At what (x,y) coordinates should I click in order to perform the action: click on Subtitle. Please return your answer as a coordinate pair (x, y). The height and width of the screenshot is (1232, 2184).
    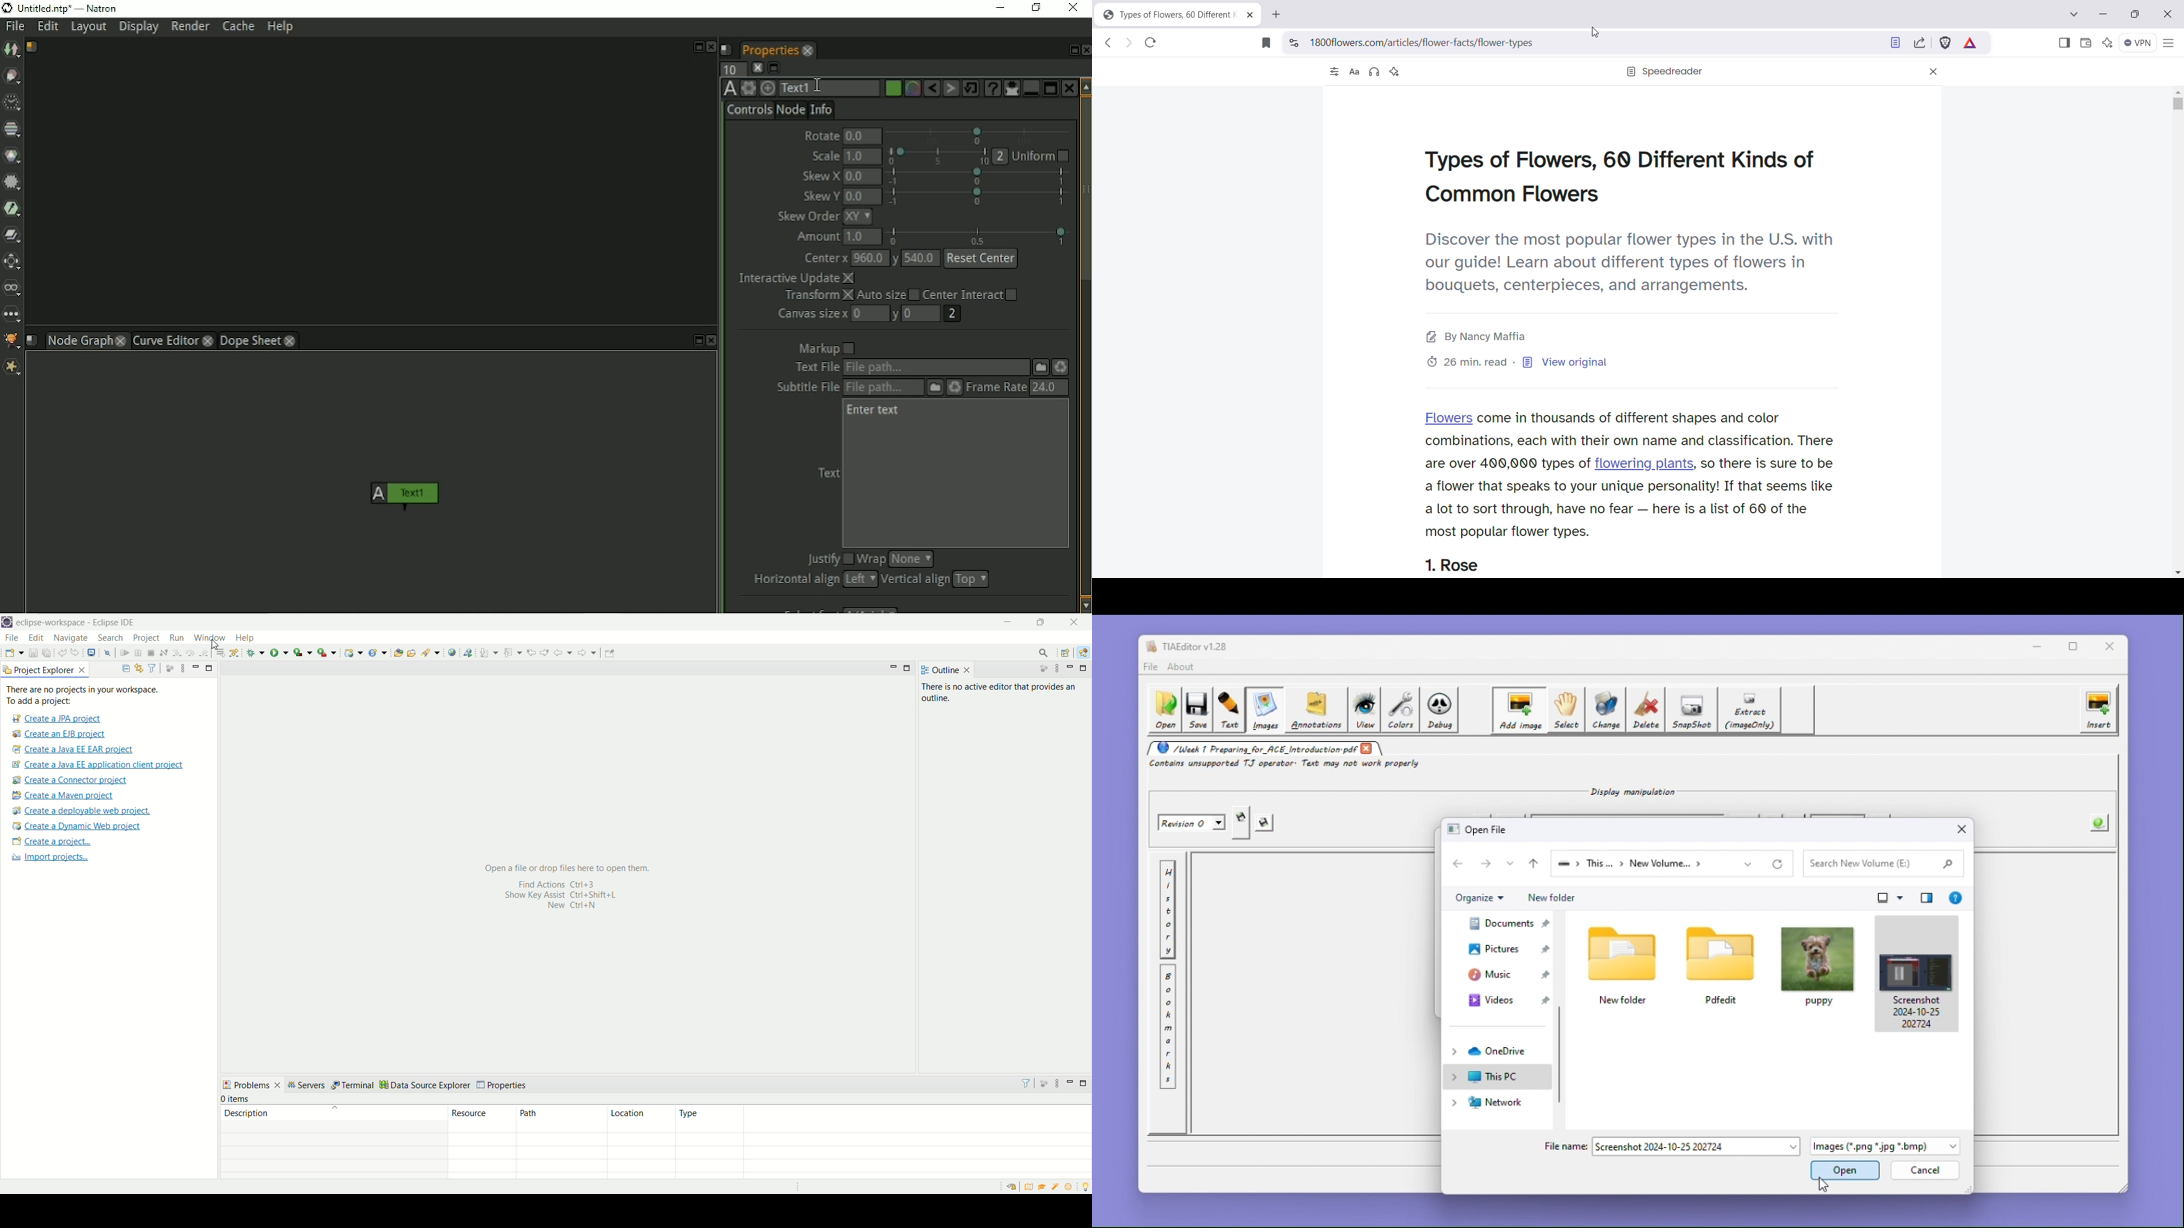
    Looking at the image, I should click on (935, 388).